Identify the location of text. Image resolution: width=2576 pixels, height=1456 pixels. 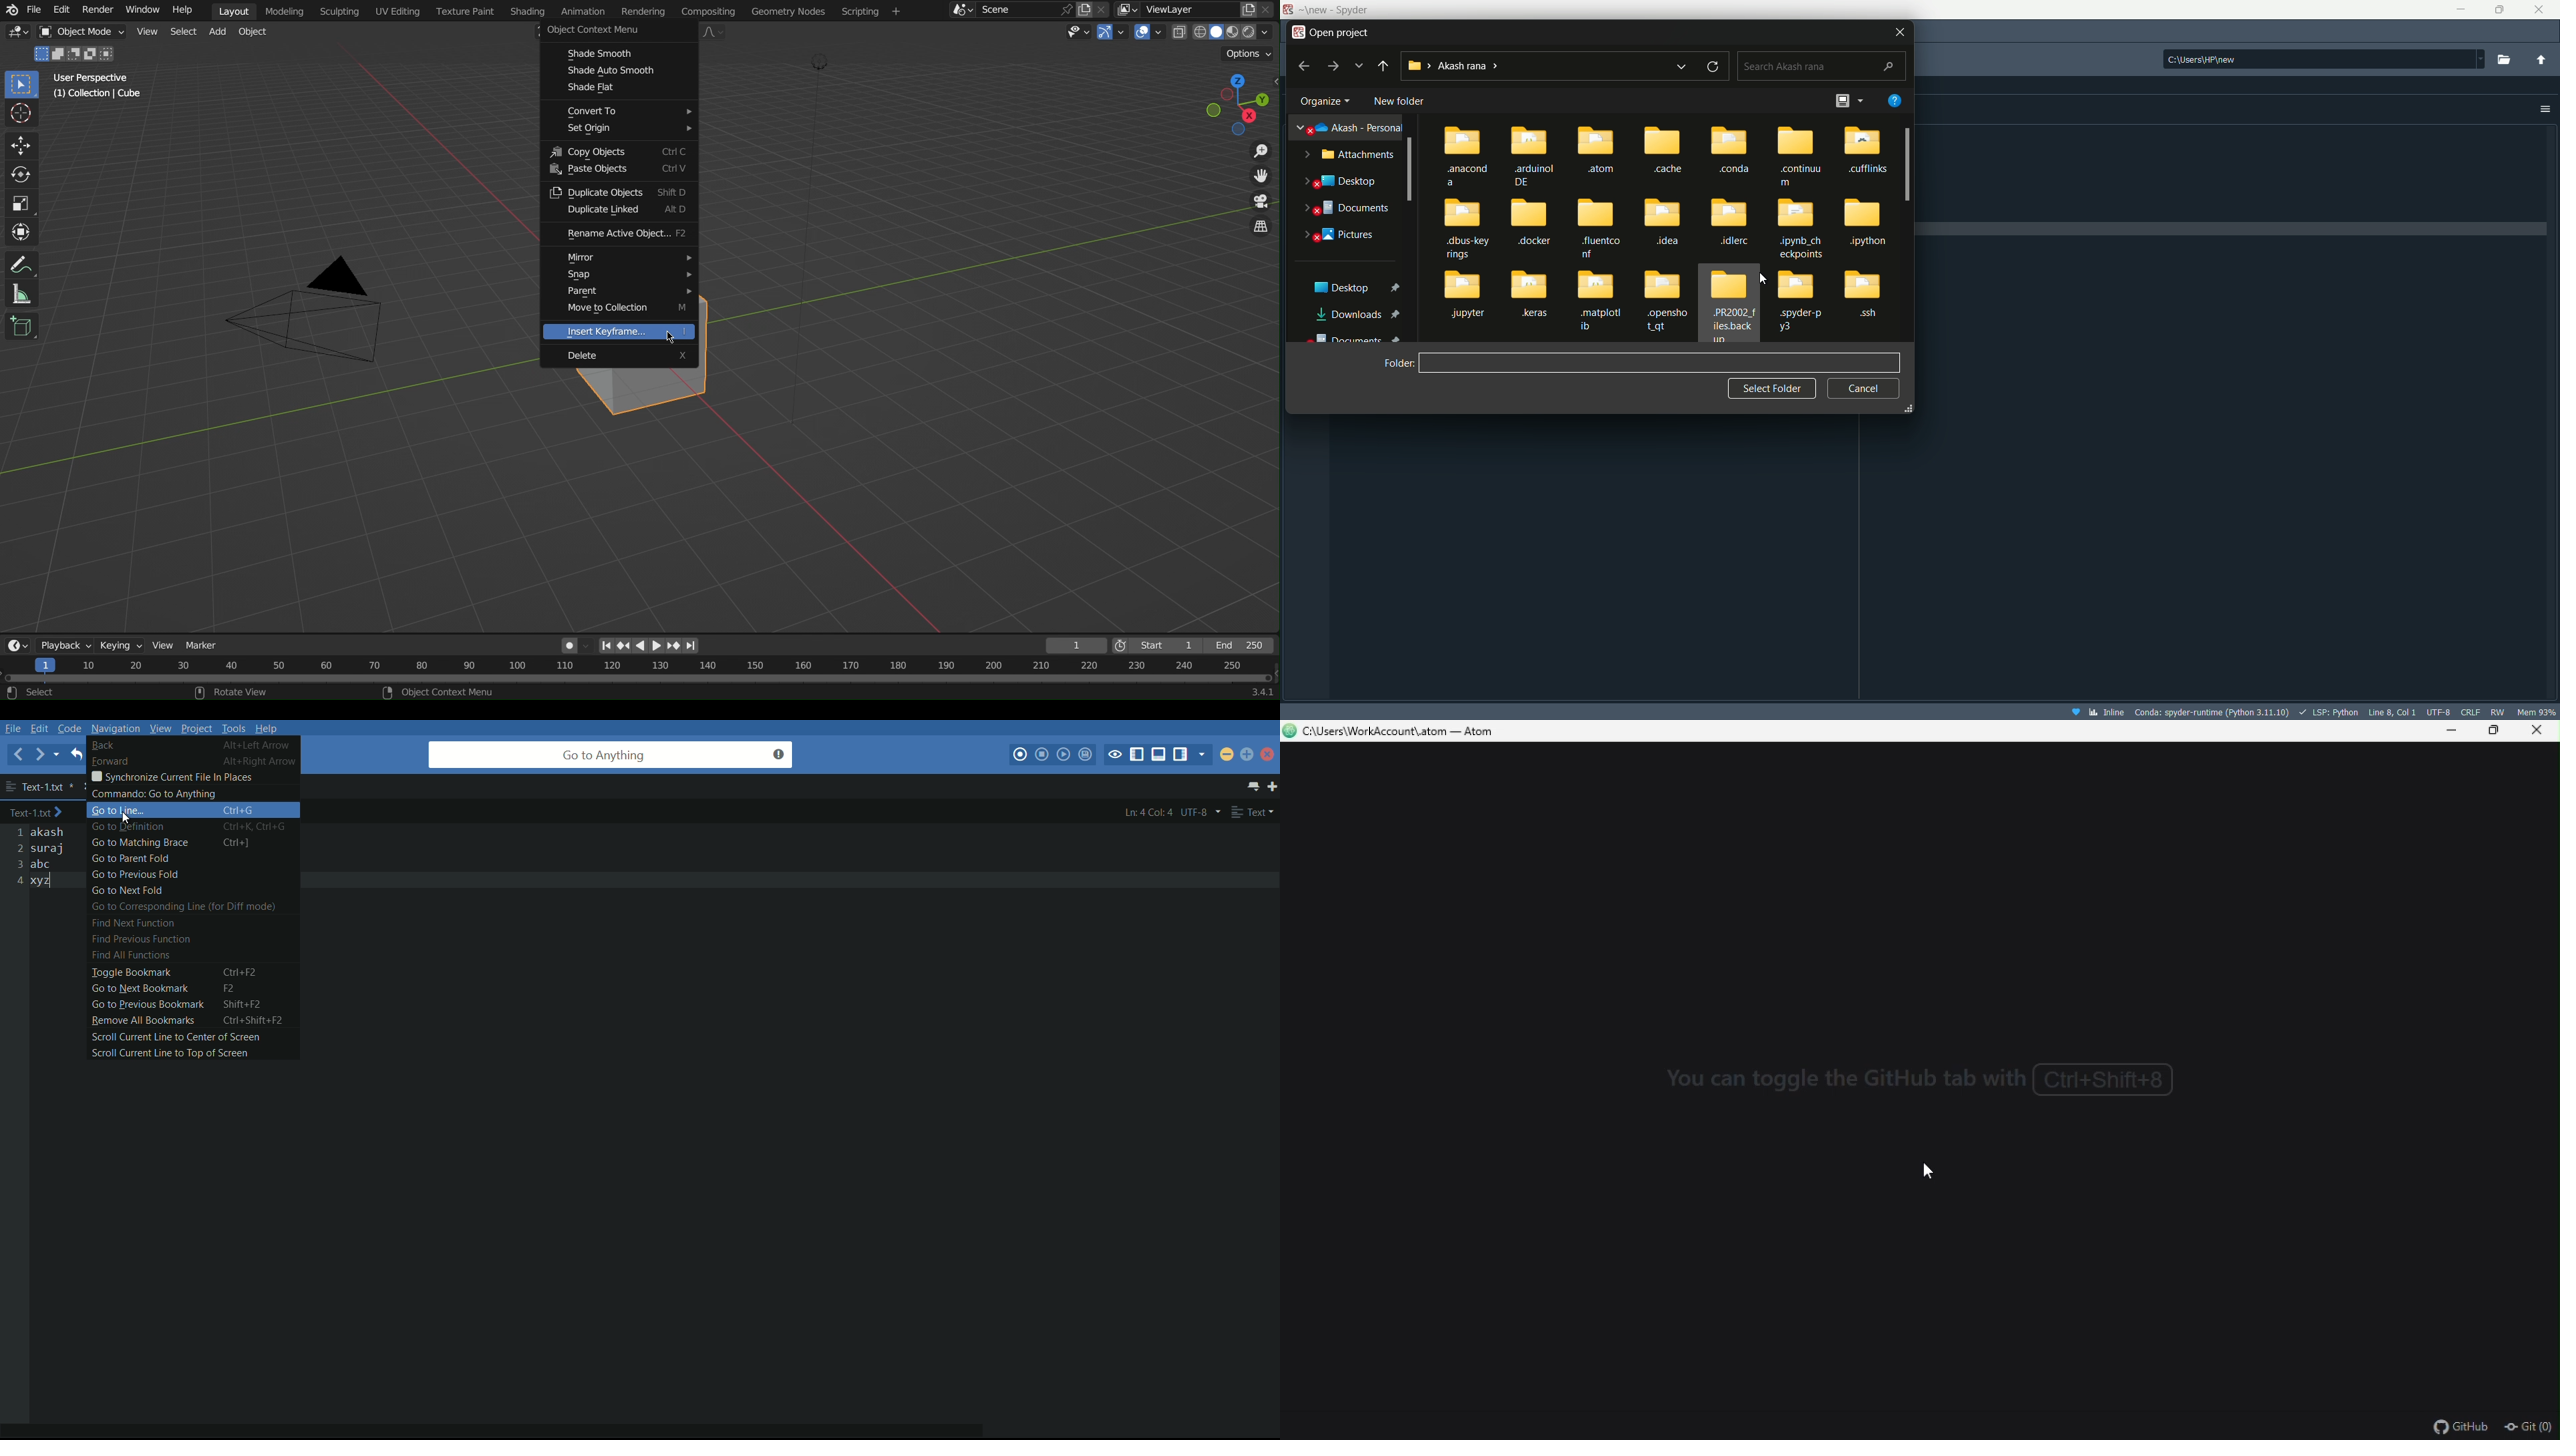
(1926, 1082).